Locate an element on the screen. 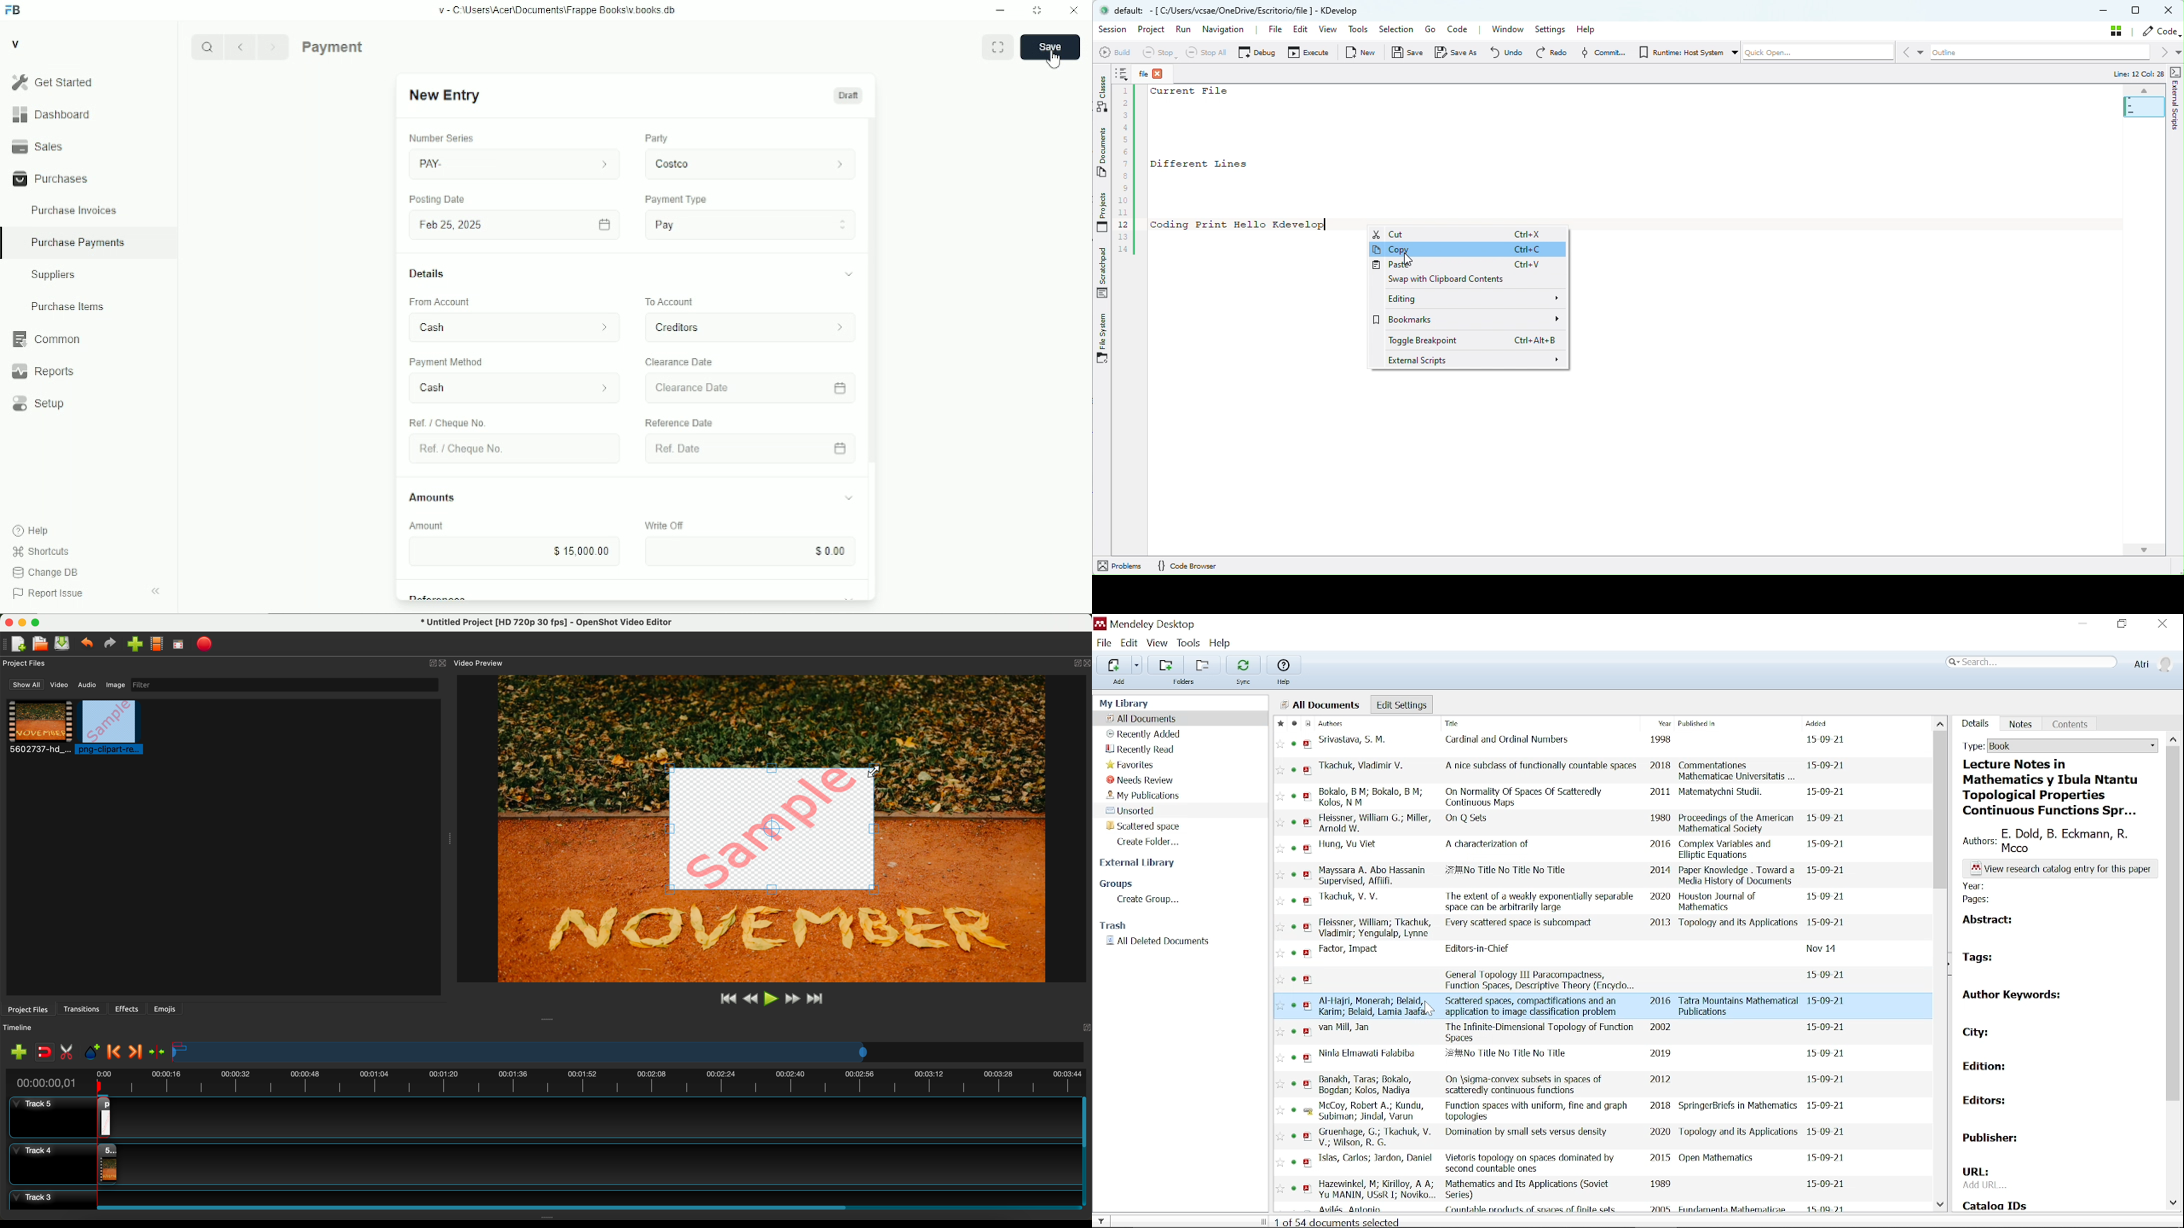 This screenshot has width=2184, height=1232. title is located at coordinates (2055, 787).